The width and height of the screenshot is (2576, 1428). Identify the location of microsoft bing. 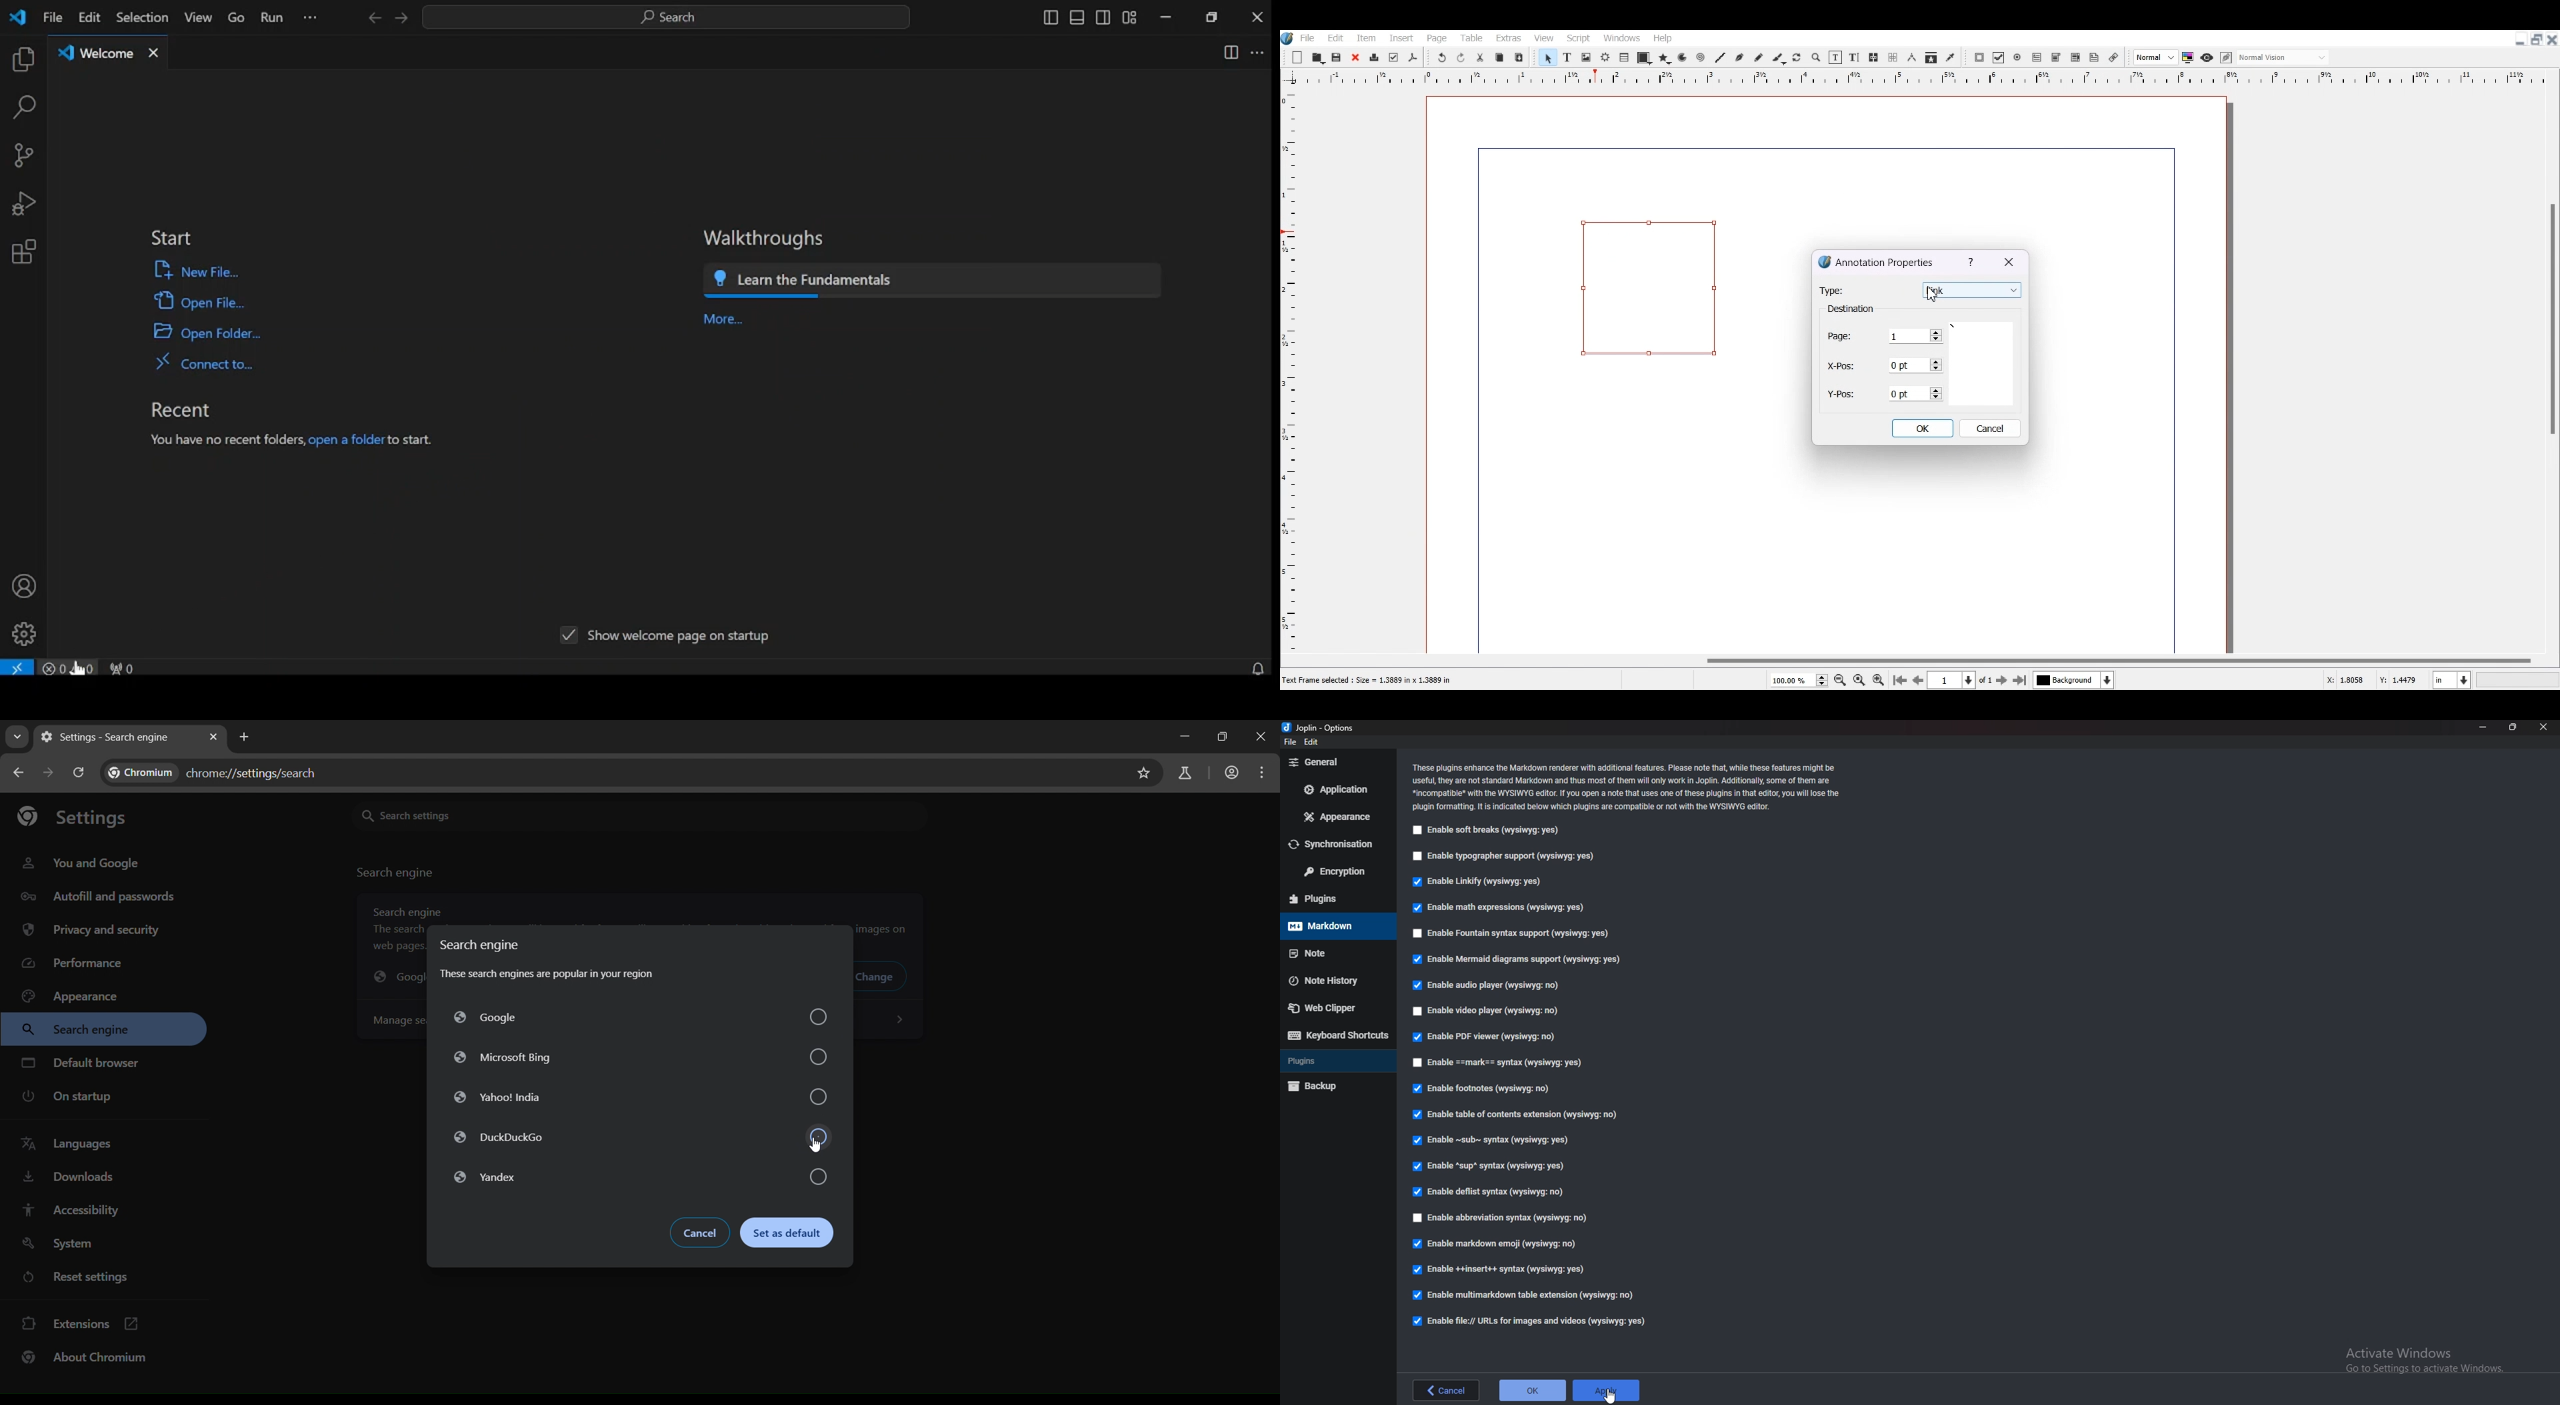
(640, 1055).